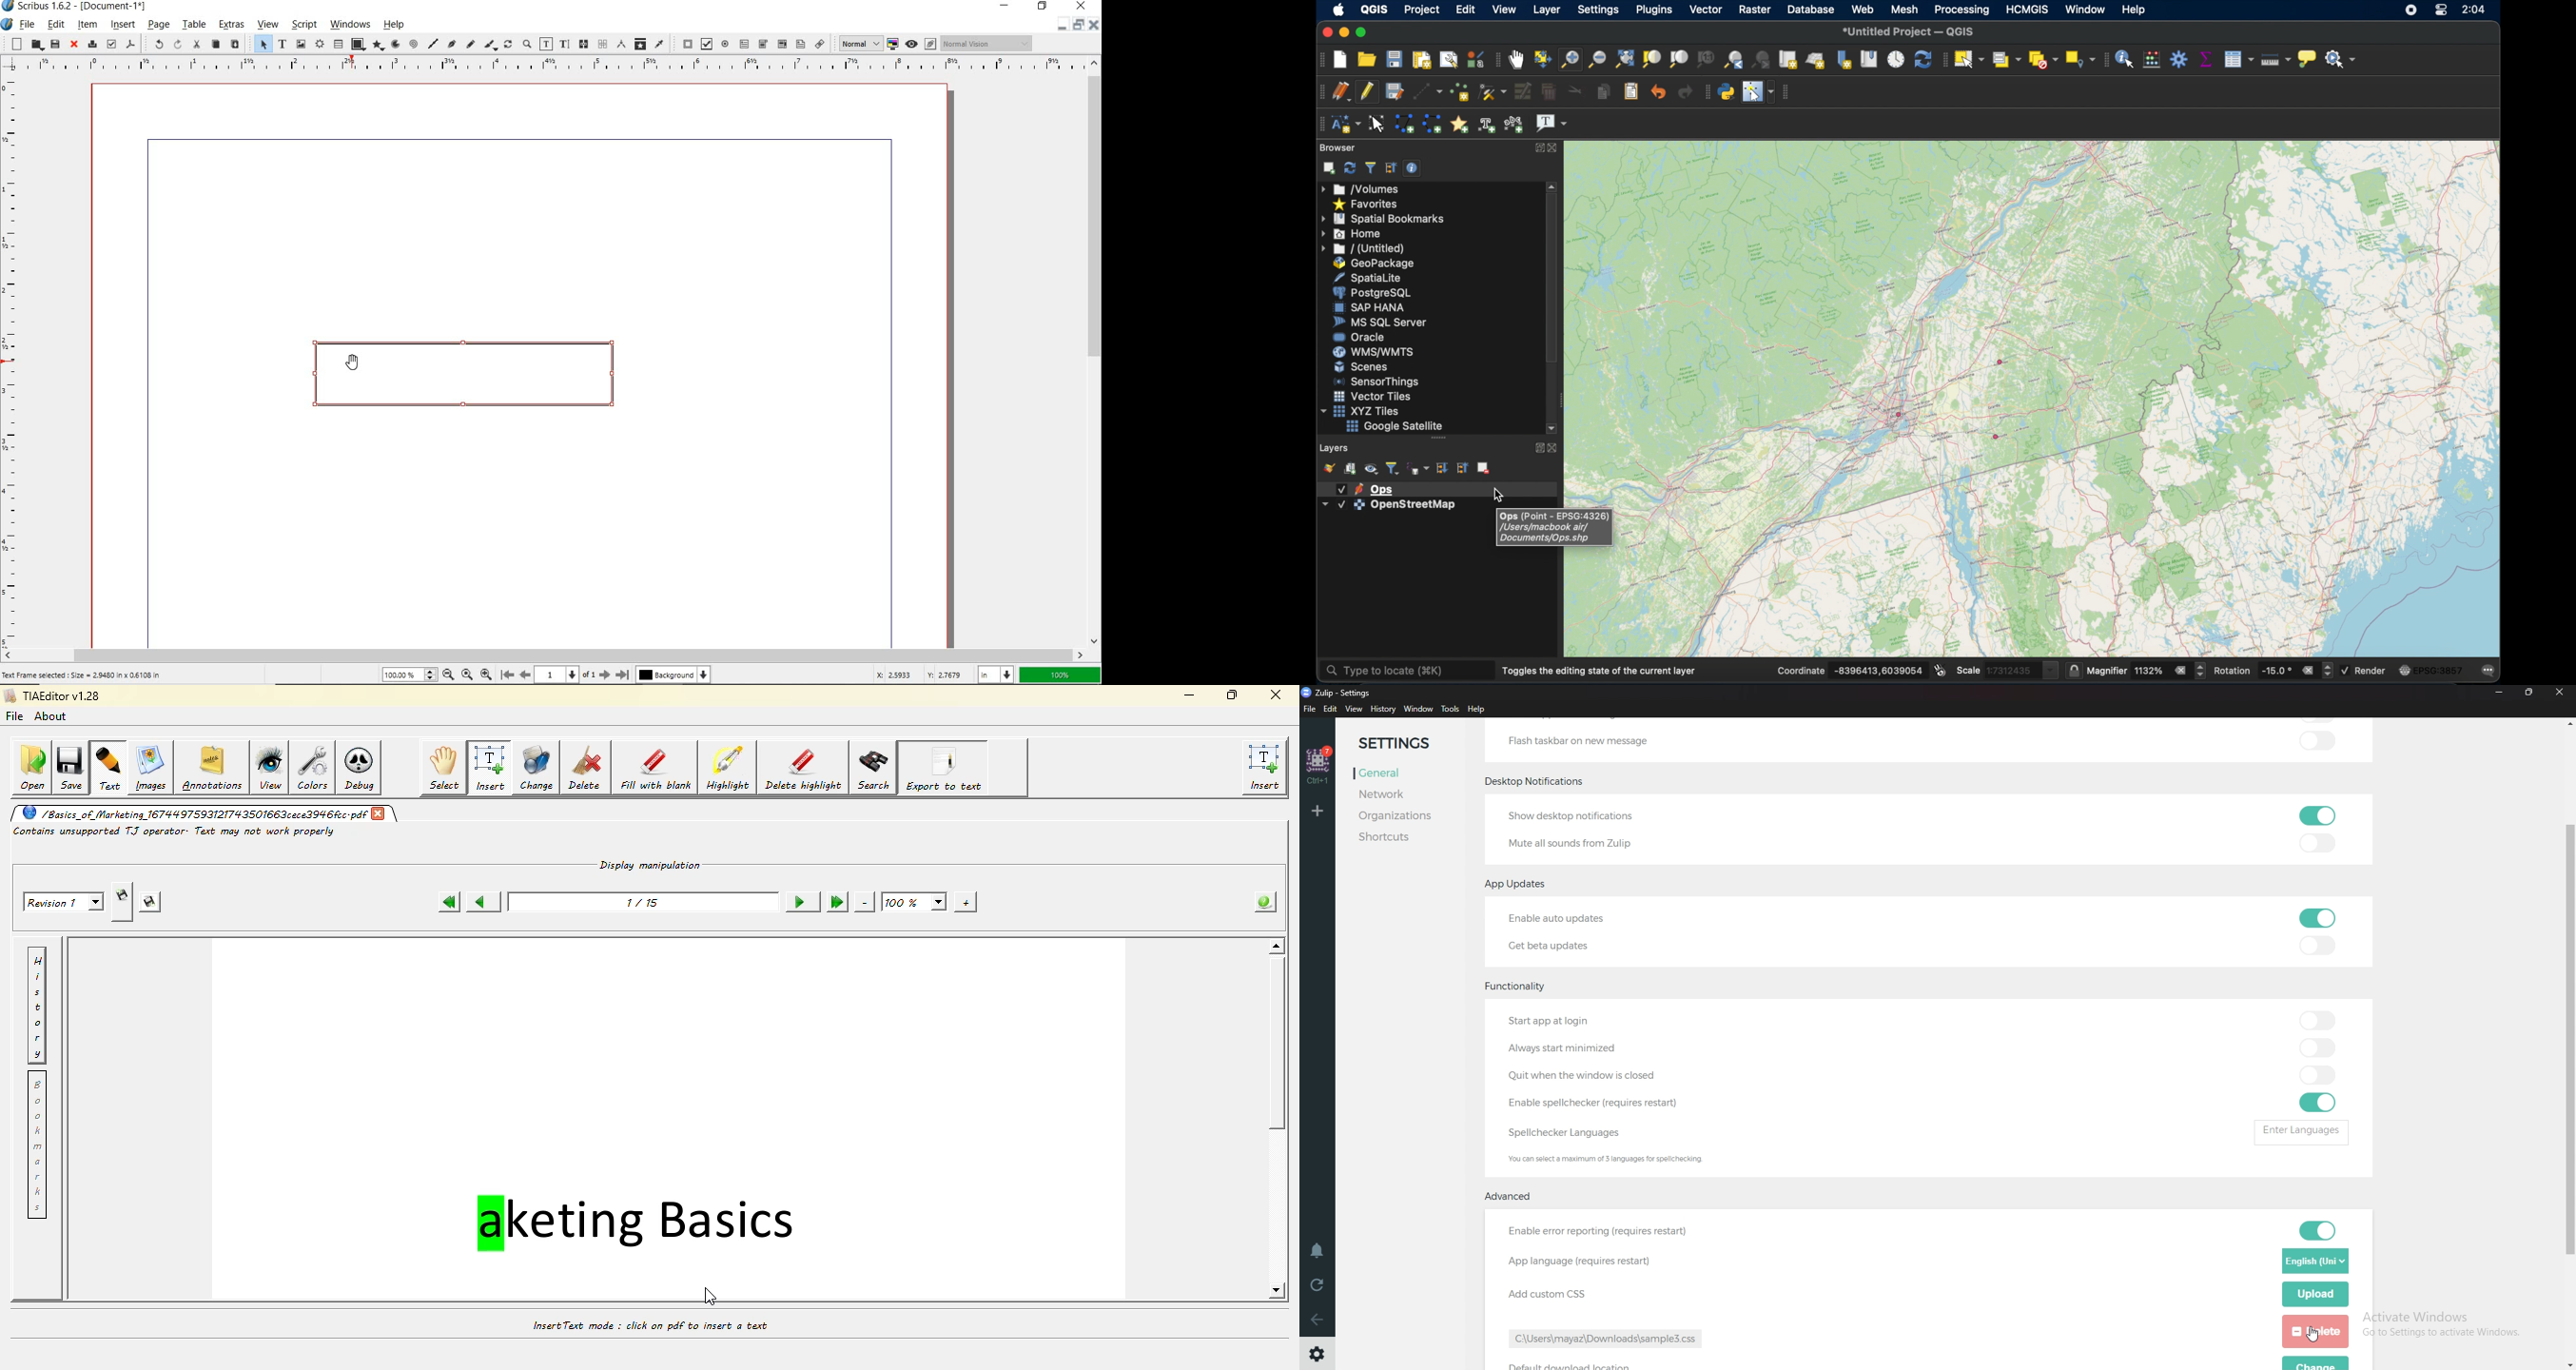  What do you see at coordinates (1503, 10) in the screenshot?
I see `view` at bounding box center [1503, 10].